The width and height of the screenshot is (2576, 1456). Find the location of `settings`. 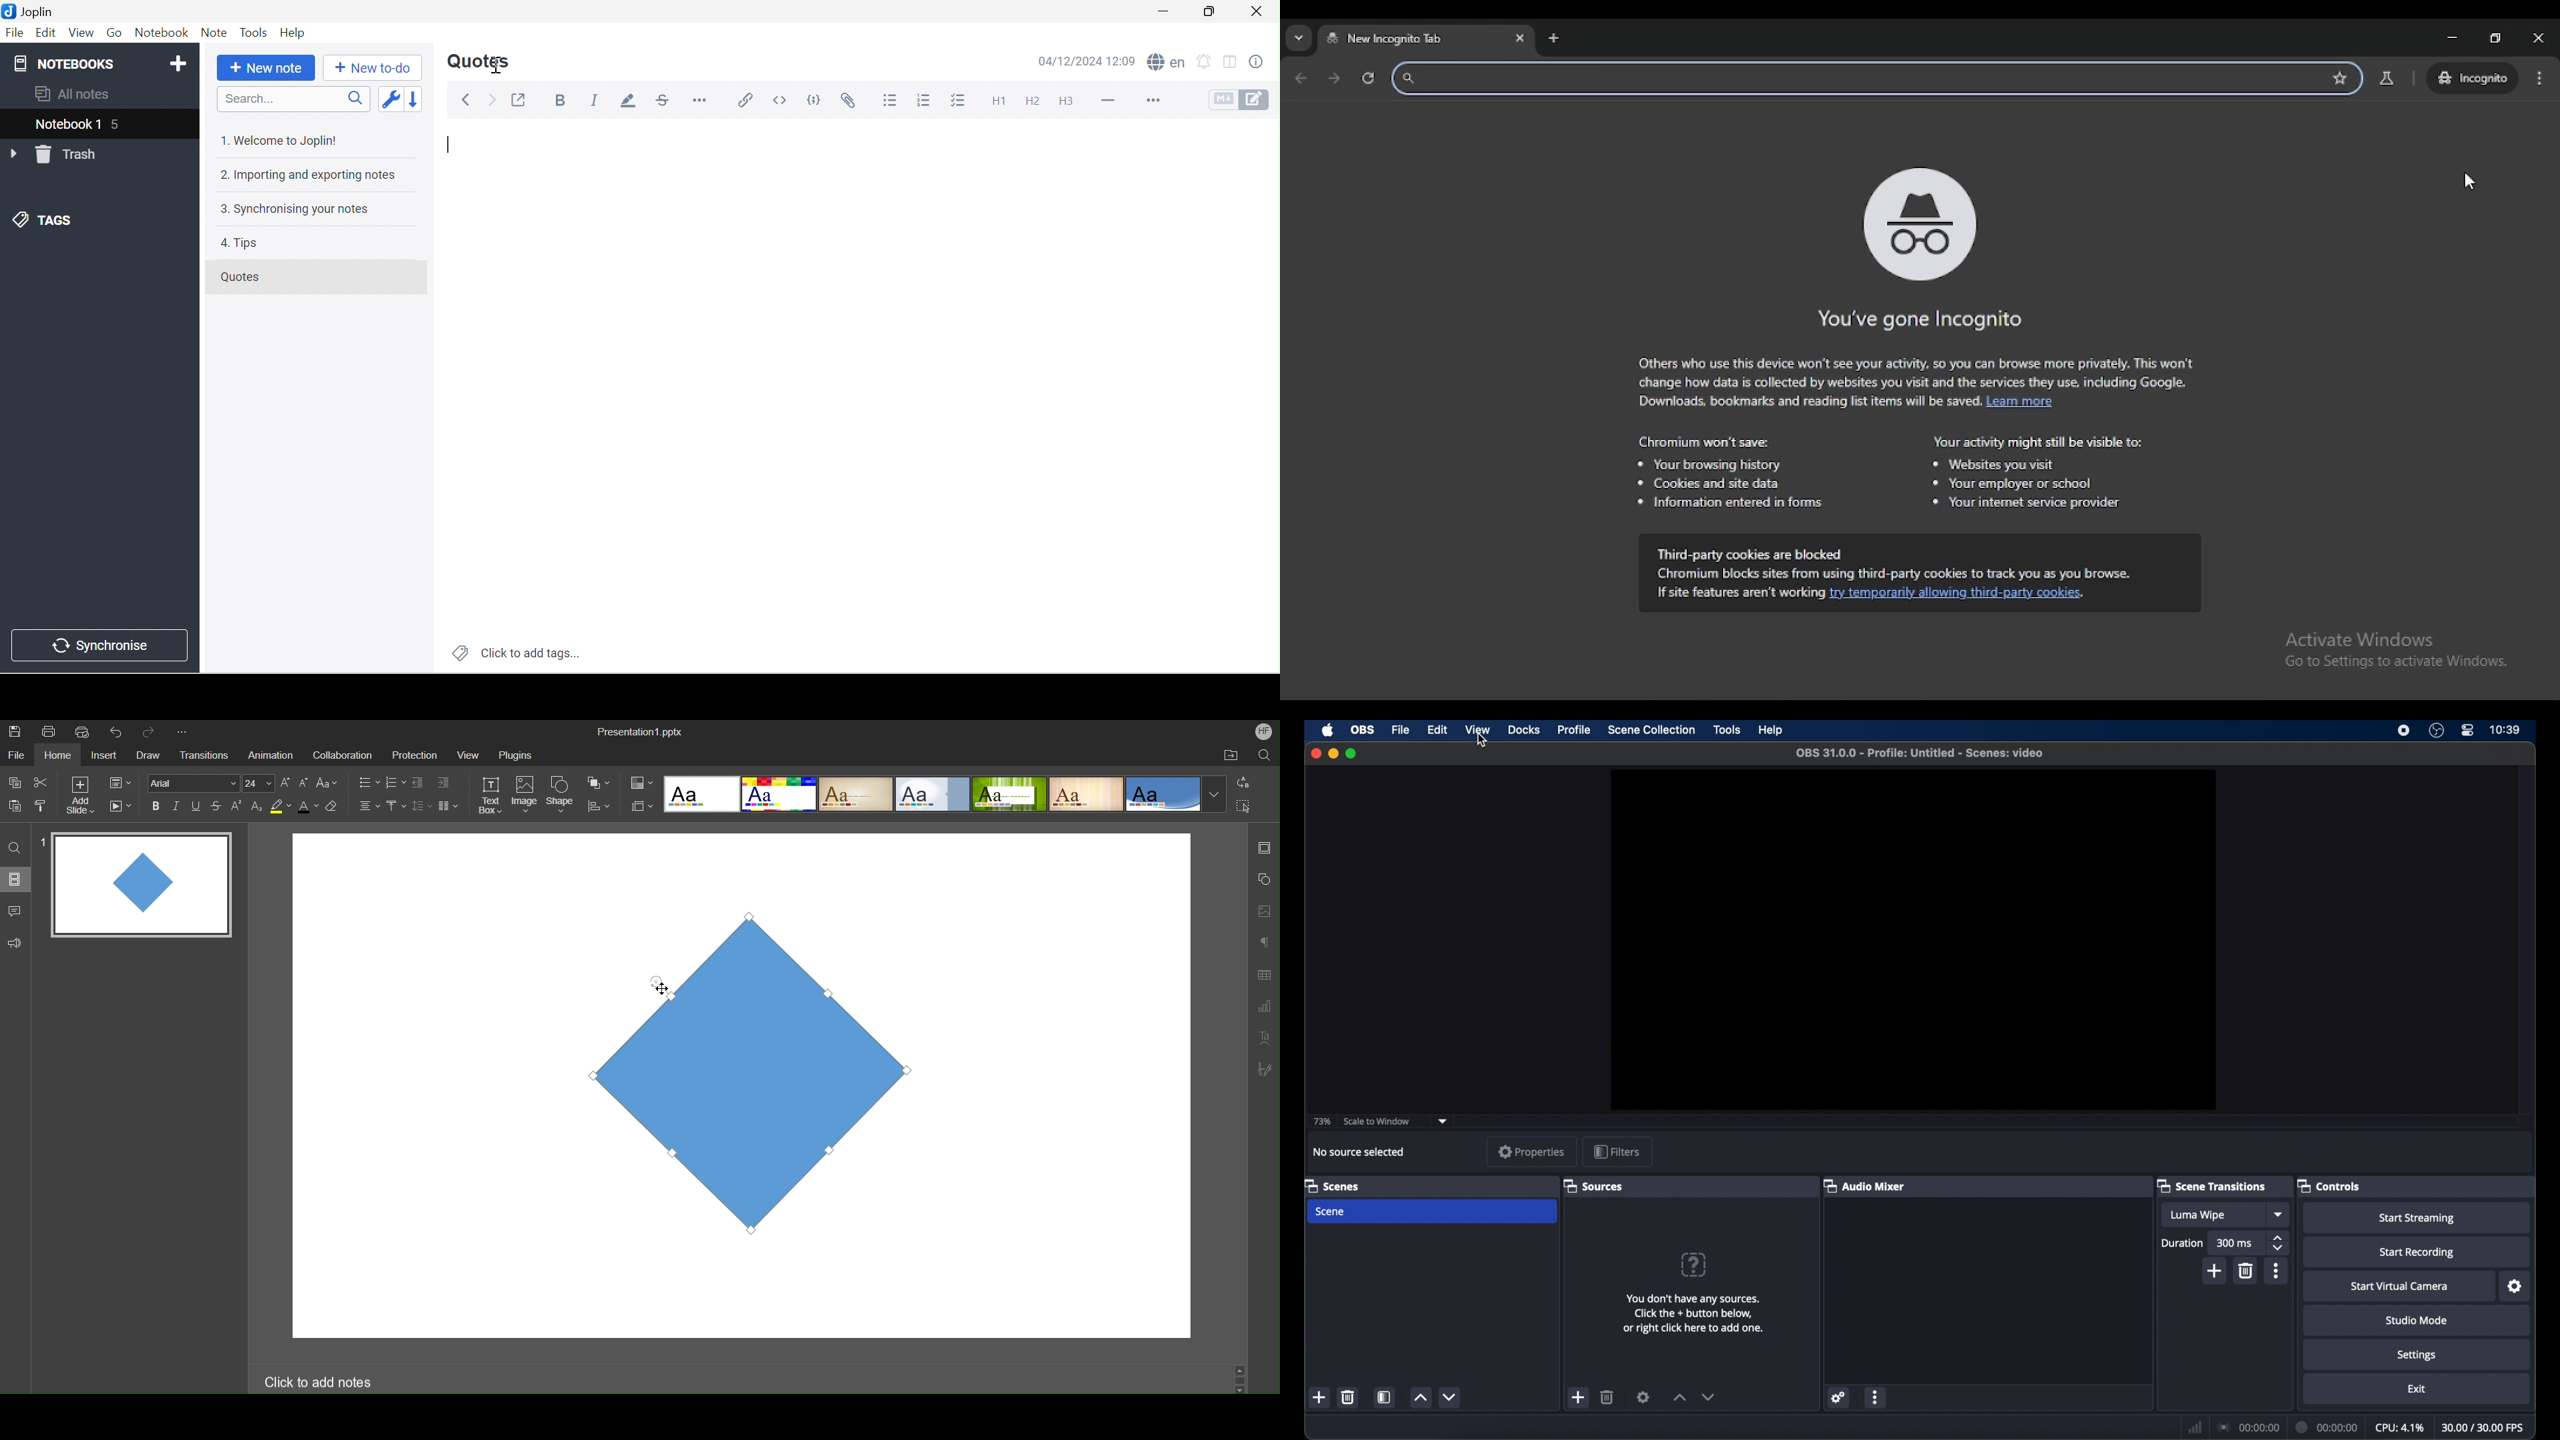

settings is located at coordinates (1839, 1397).